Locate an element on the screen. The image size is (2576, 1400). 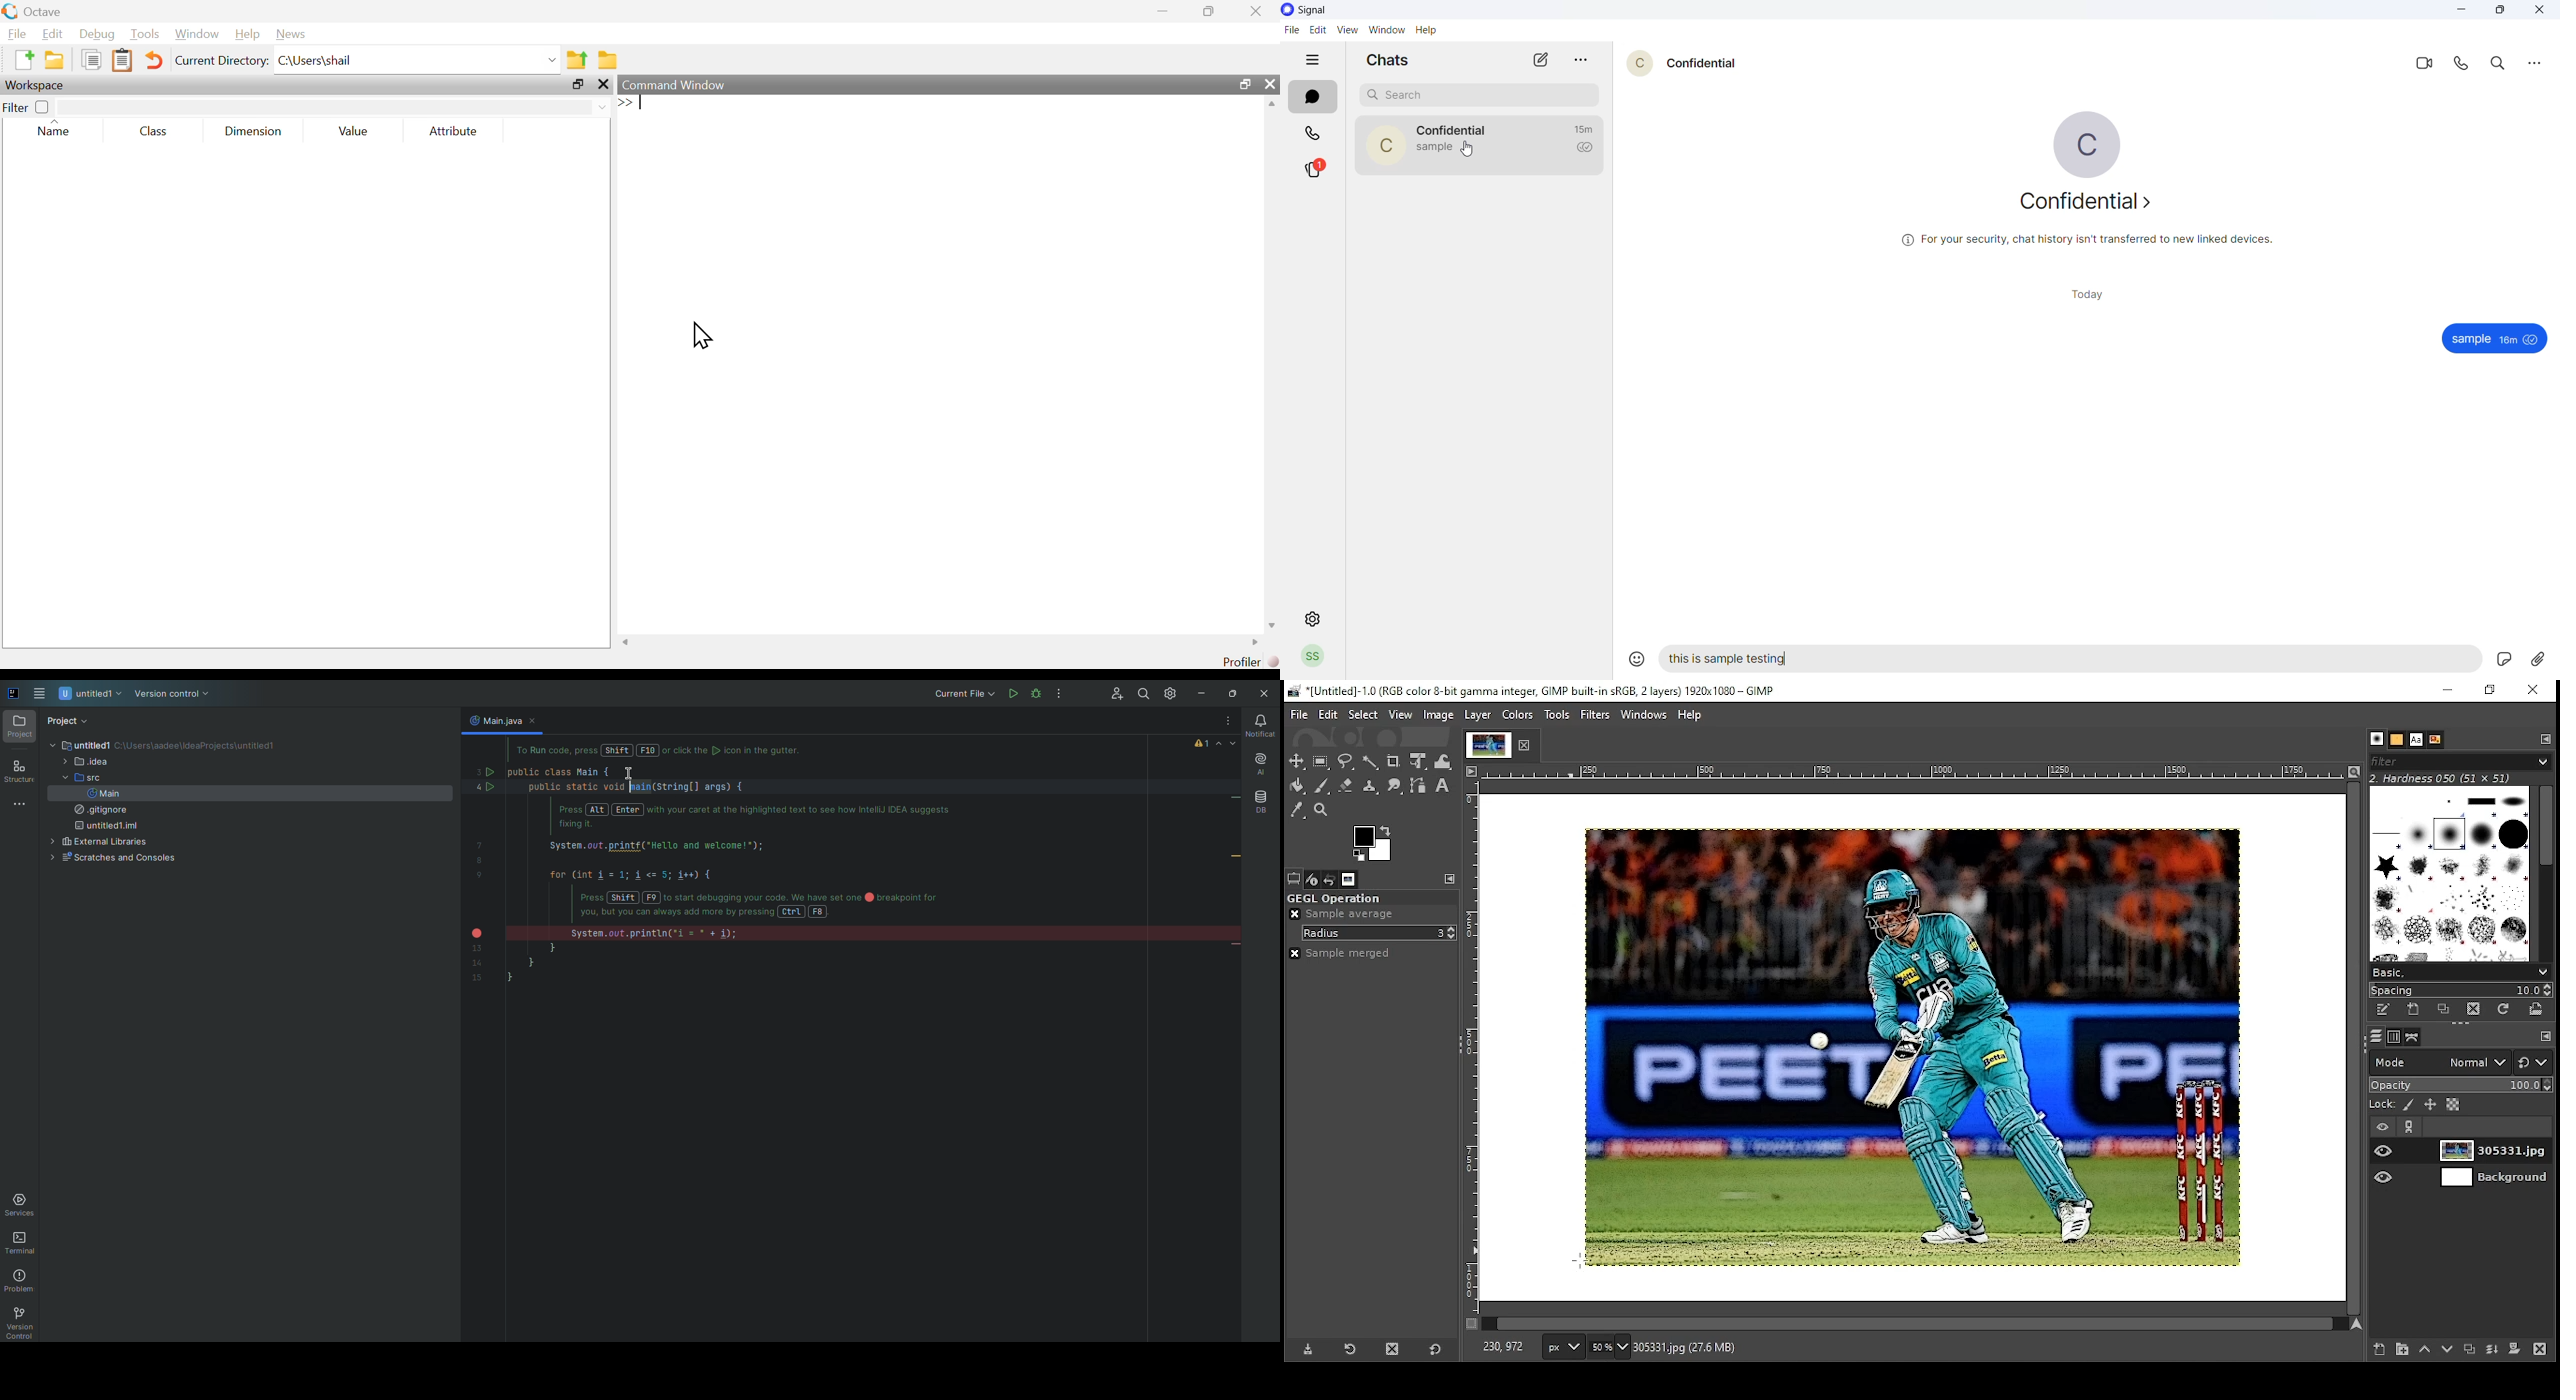
Current Directory: is located at coordinates (221, 62).